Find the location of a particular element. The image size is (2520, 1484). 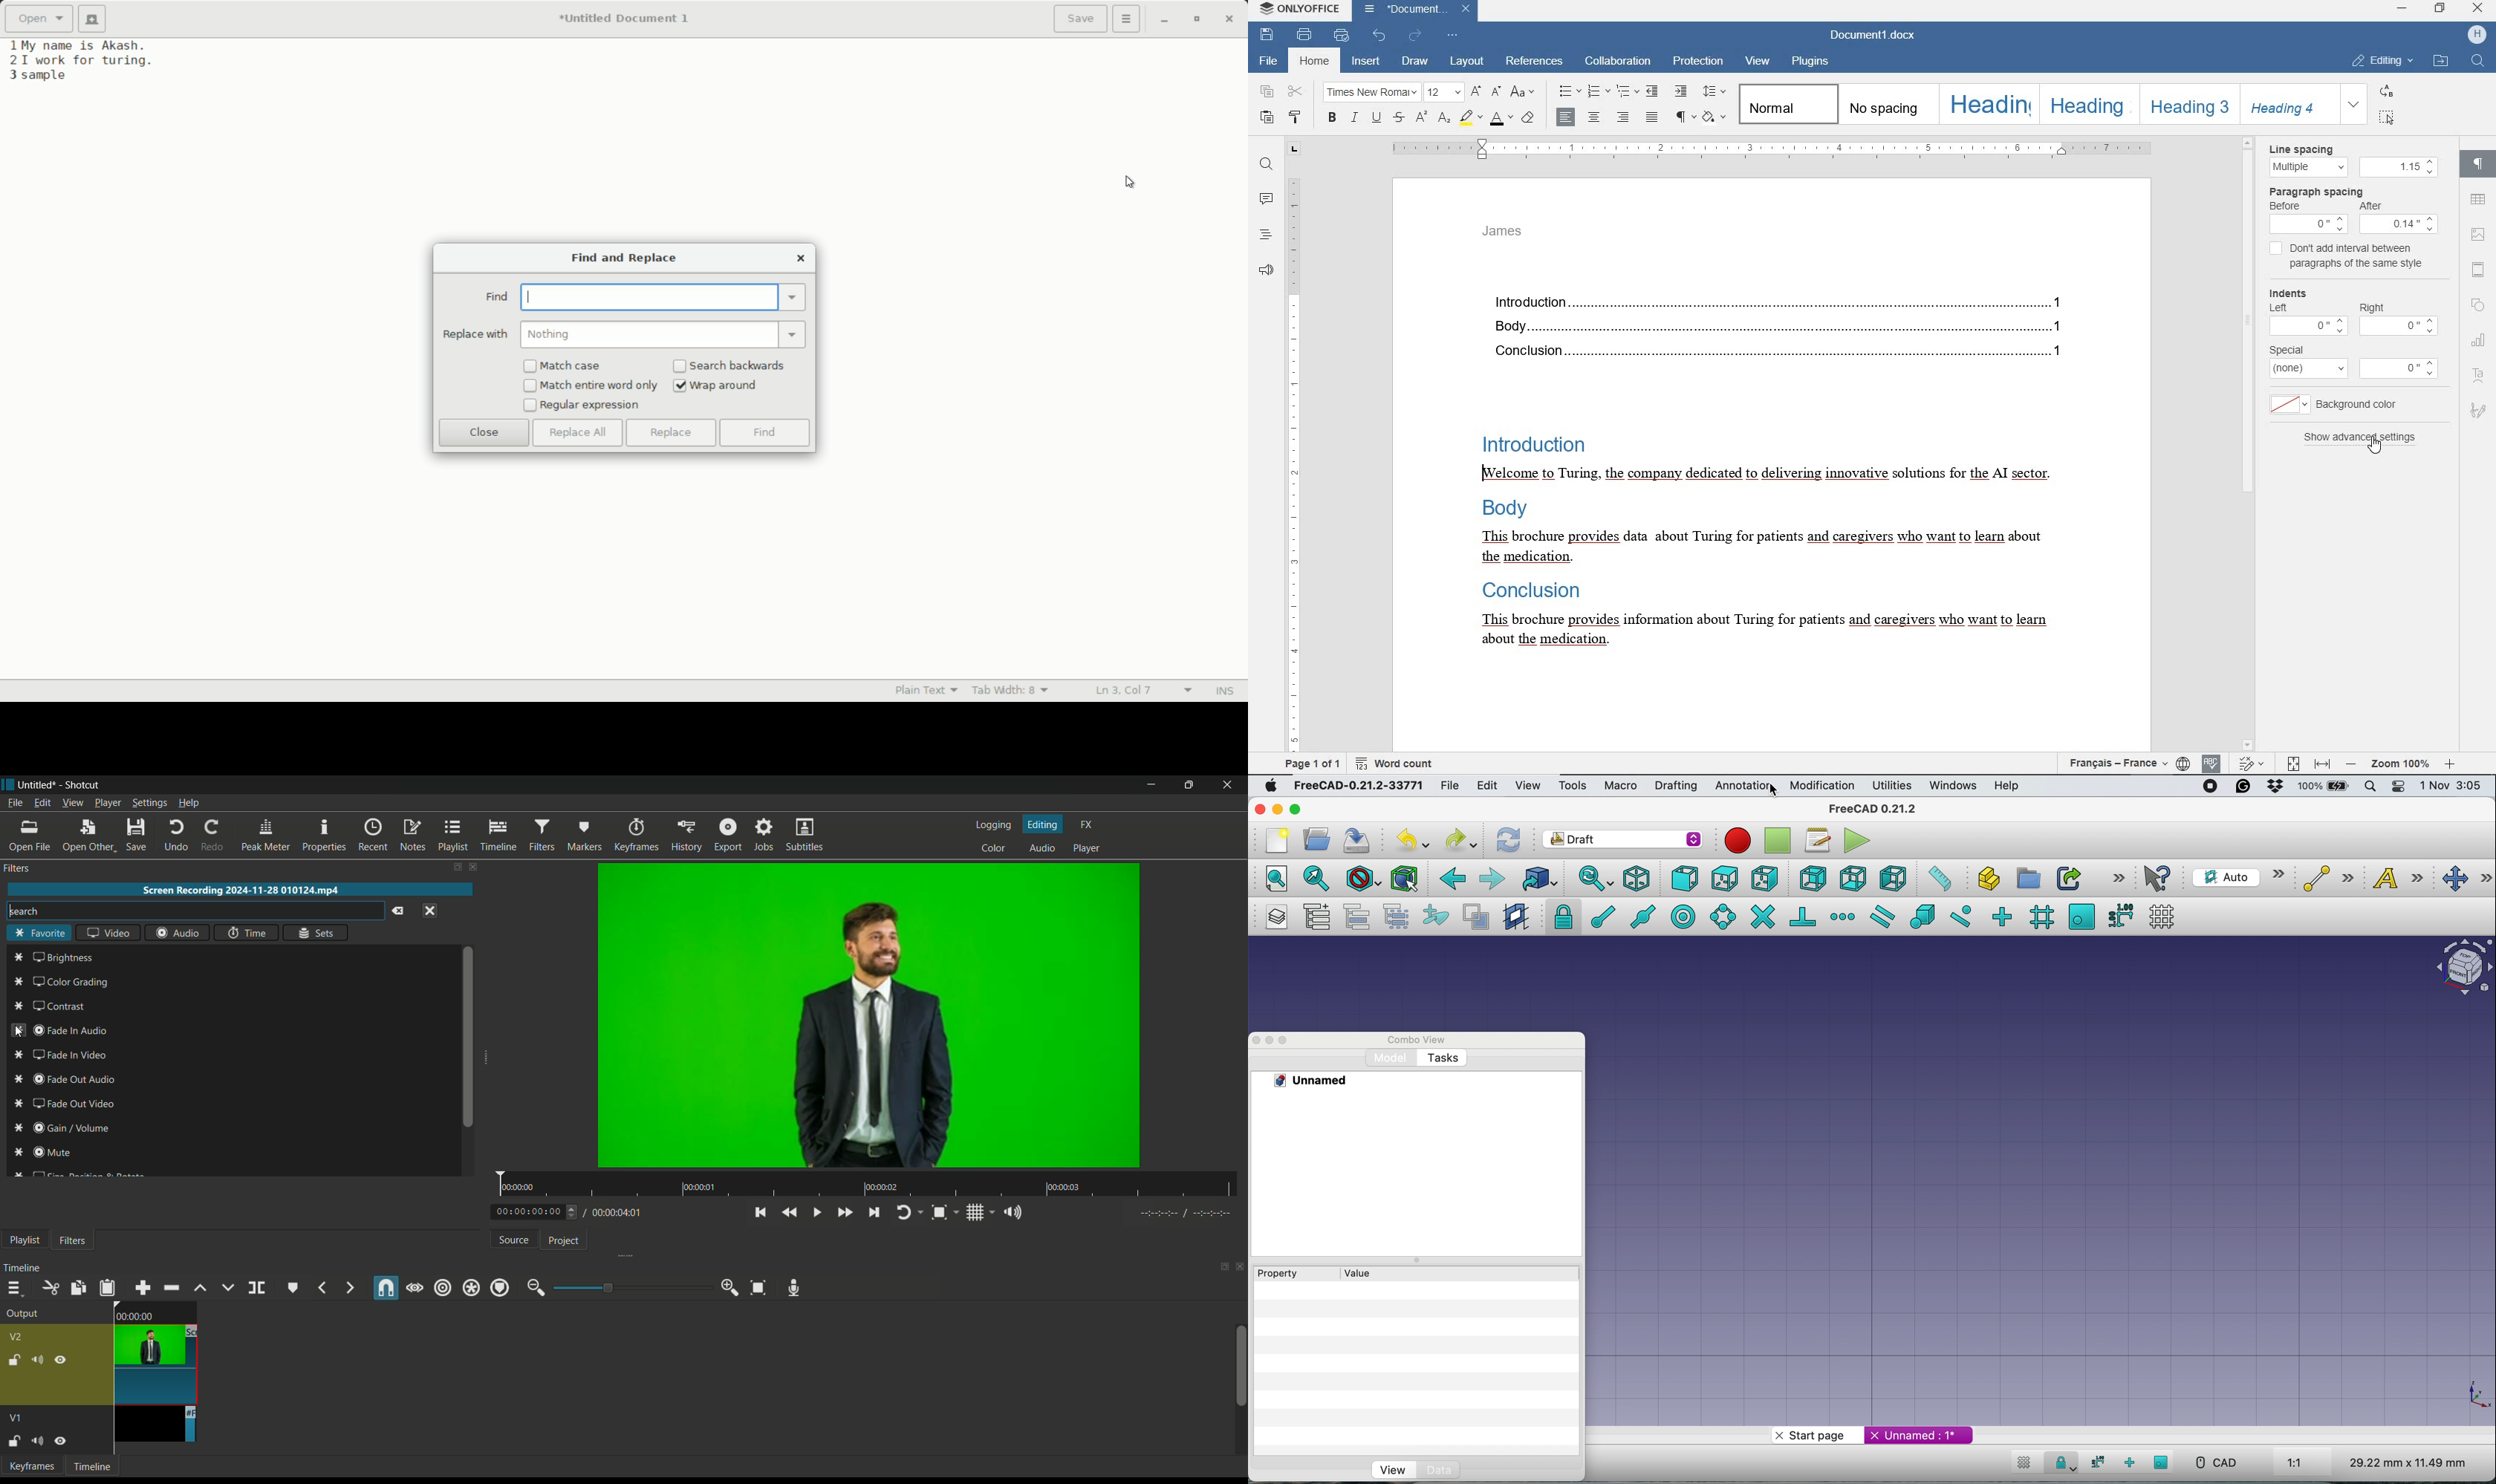

freecad is located at coordinates (1878, 810).